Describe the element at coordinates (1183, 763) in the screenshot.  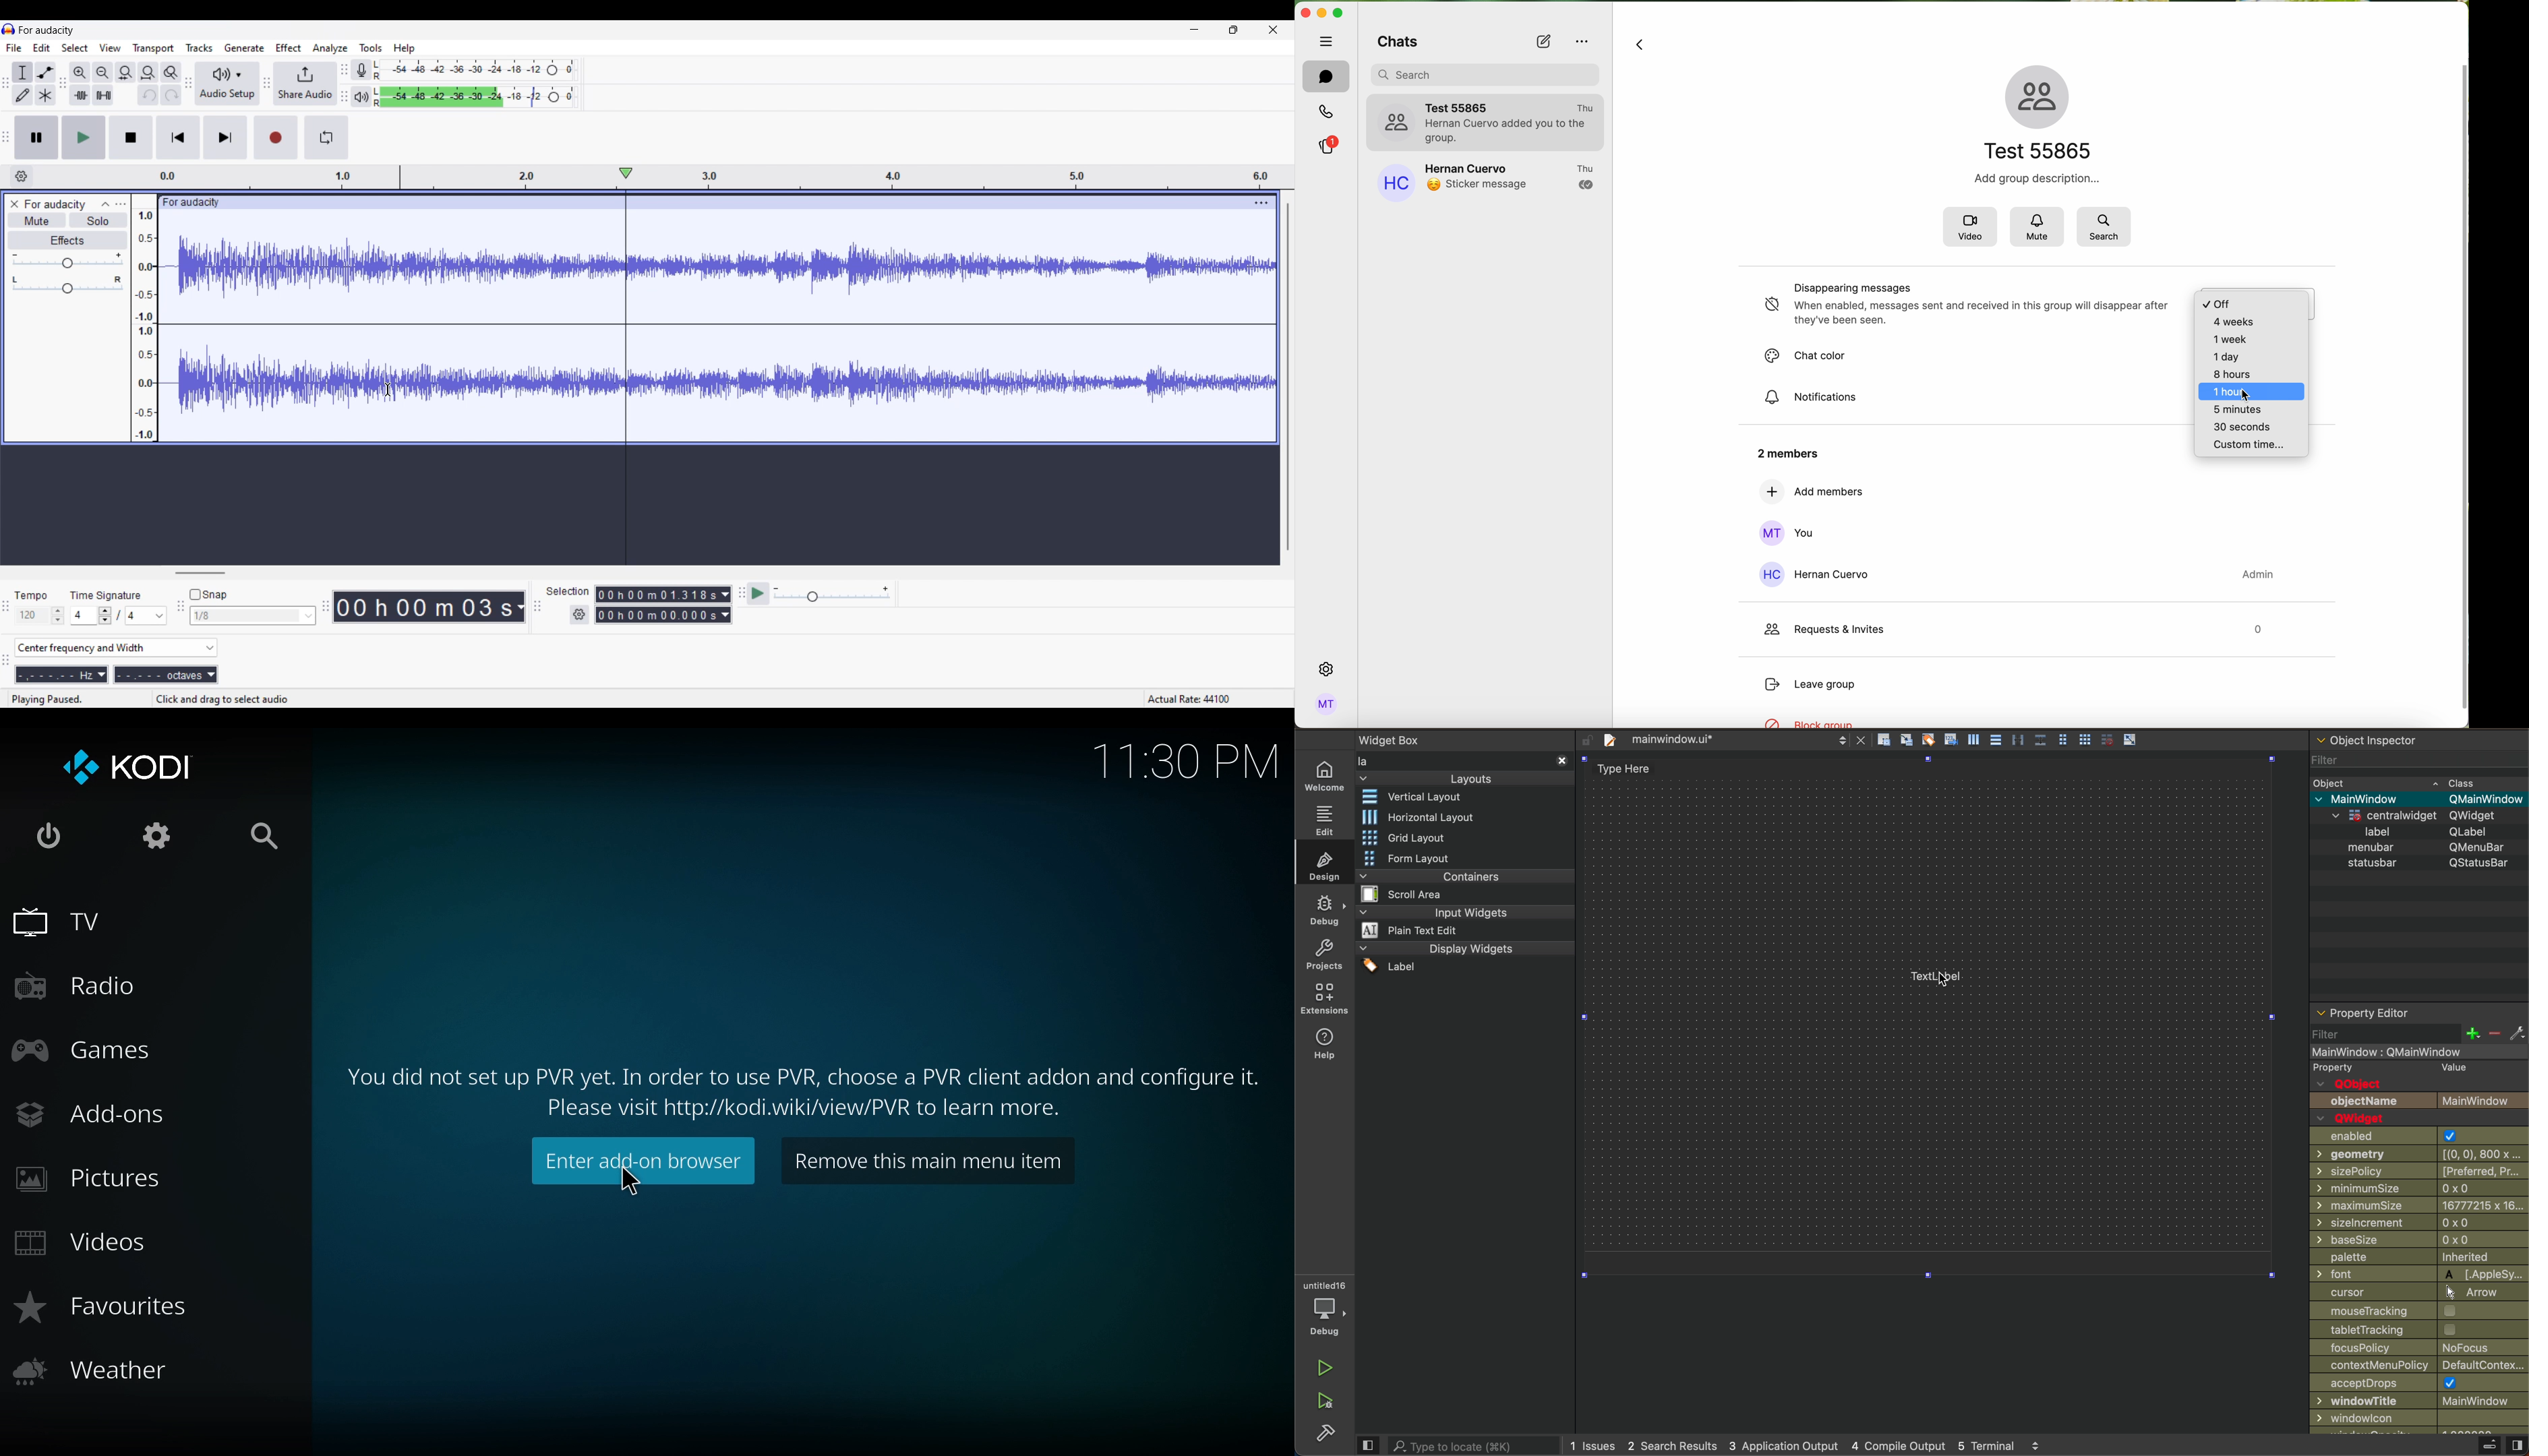
I see `11:30 PM` at that location.